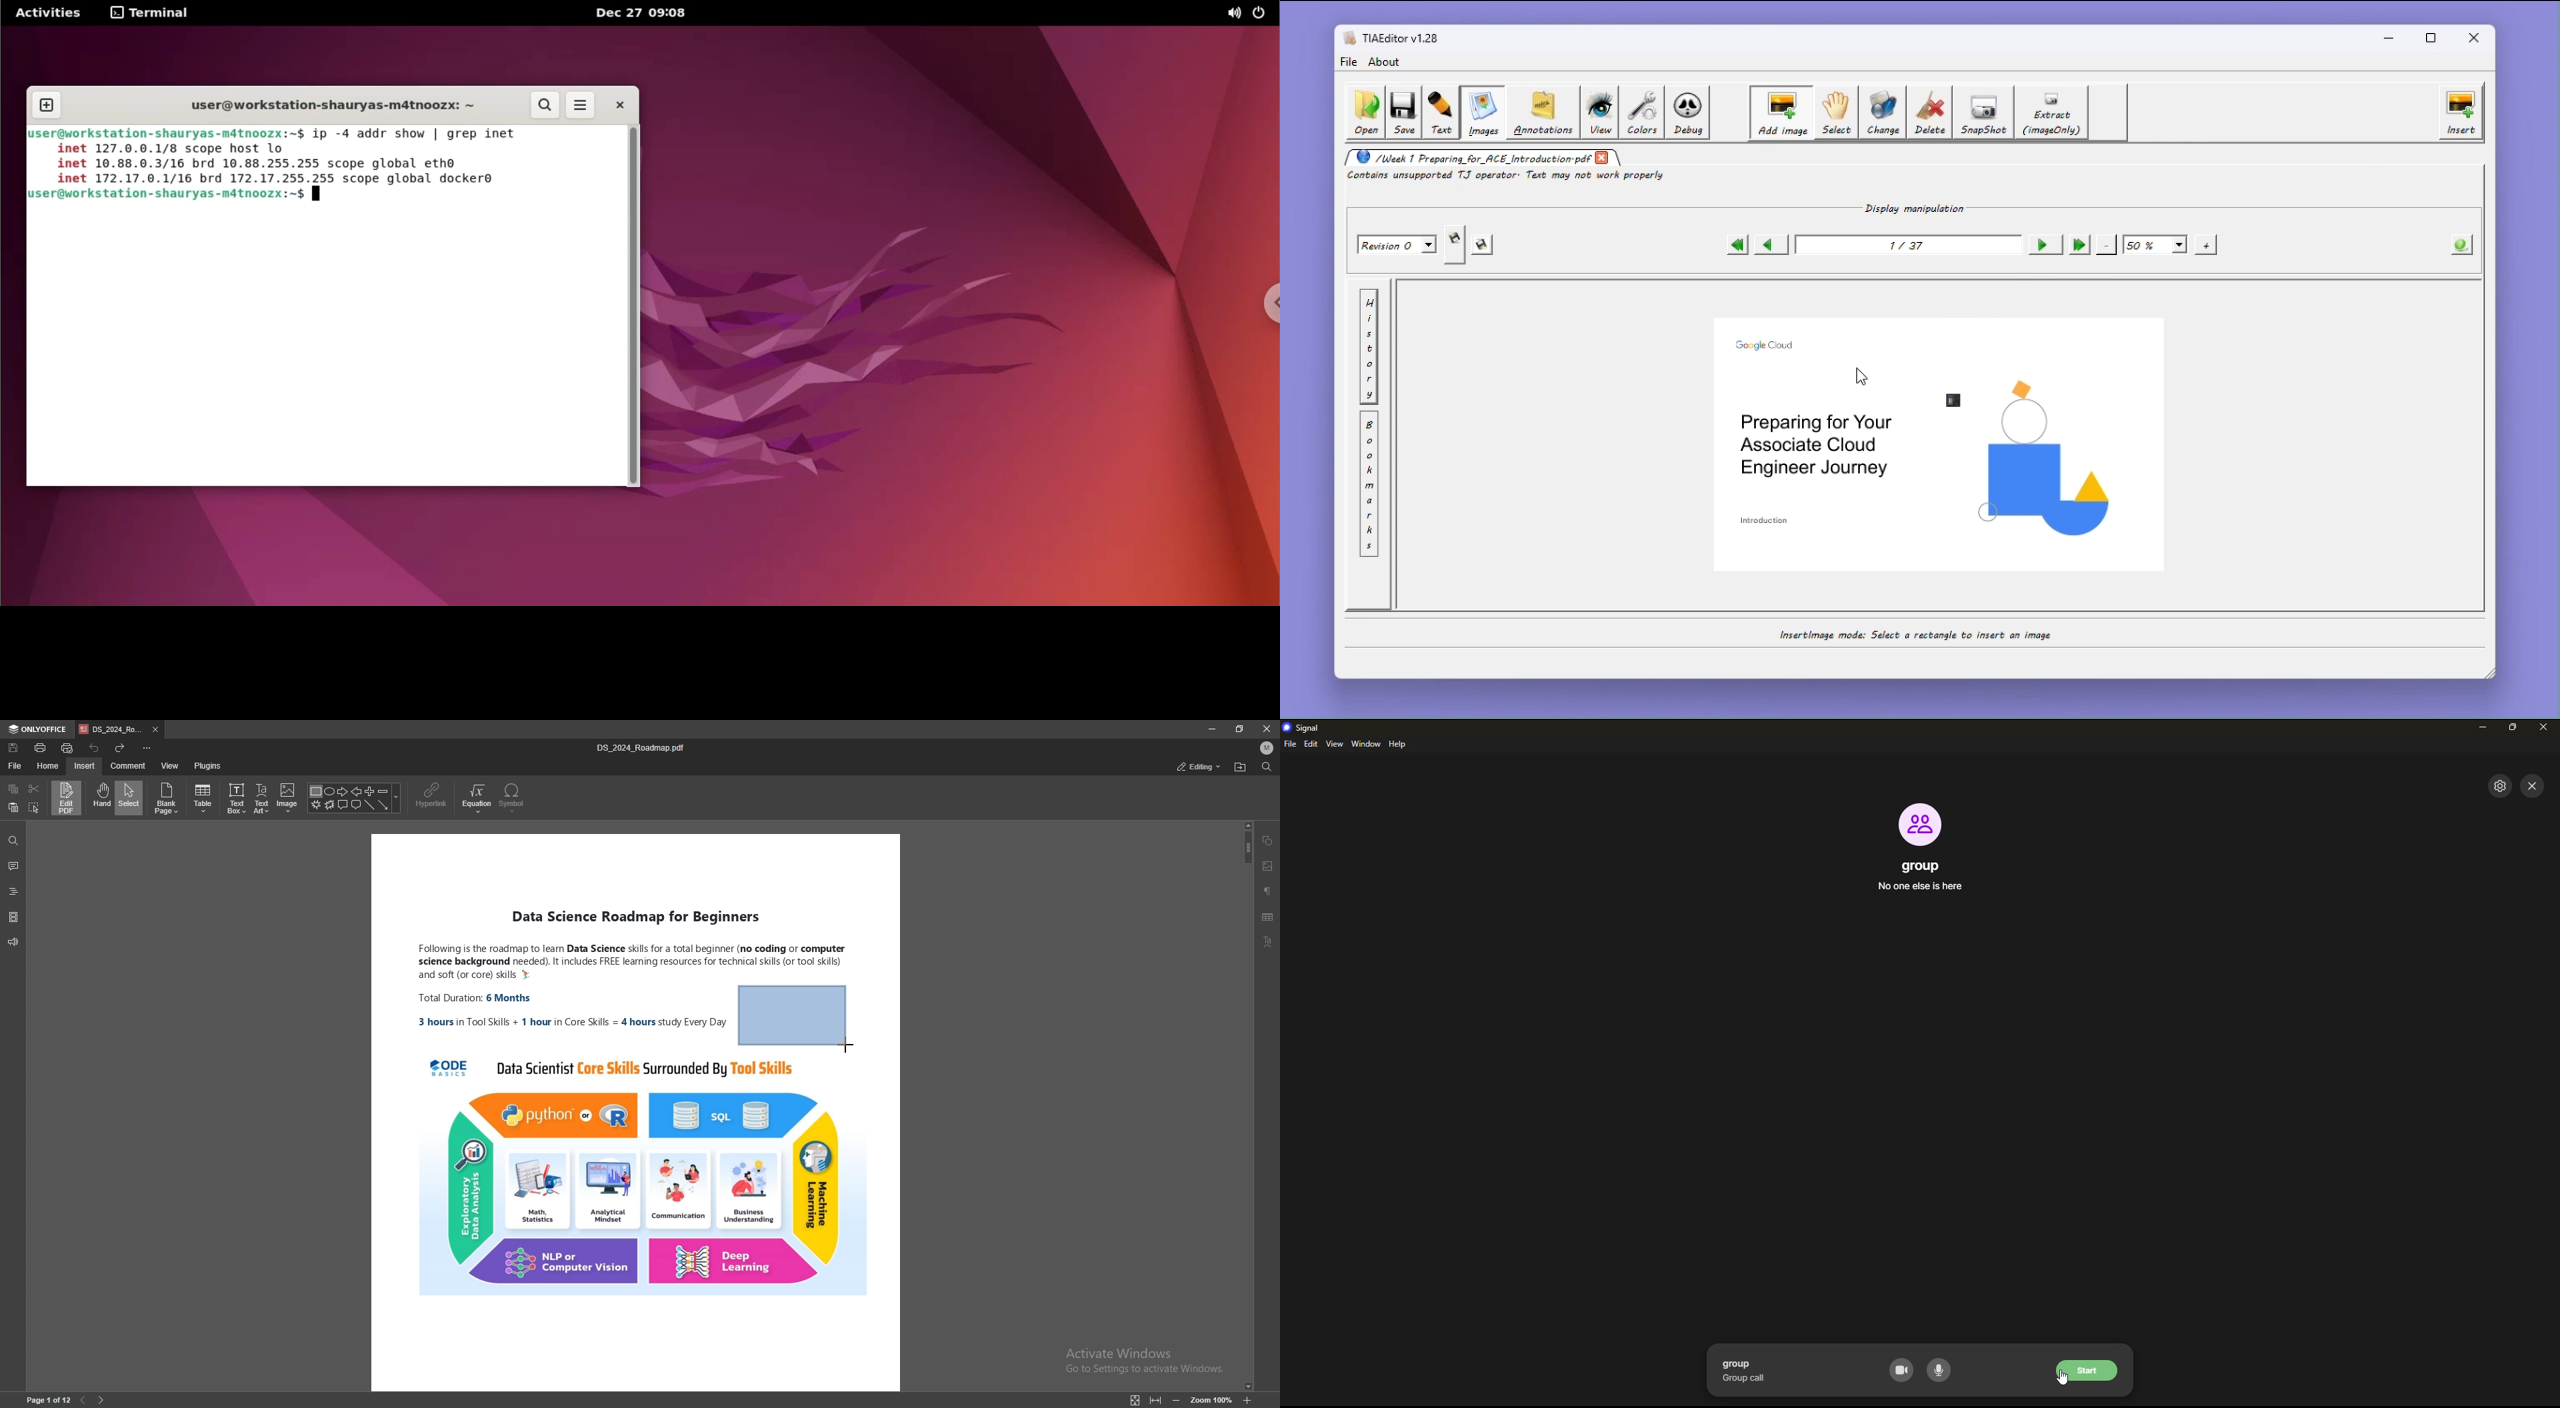 The image size is (2576, 1428). What do you see at coordinates (2514, 727) in the screenshot?
I see `maximize` at bounding box center [2514, 727].